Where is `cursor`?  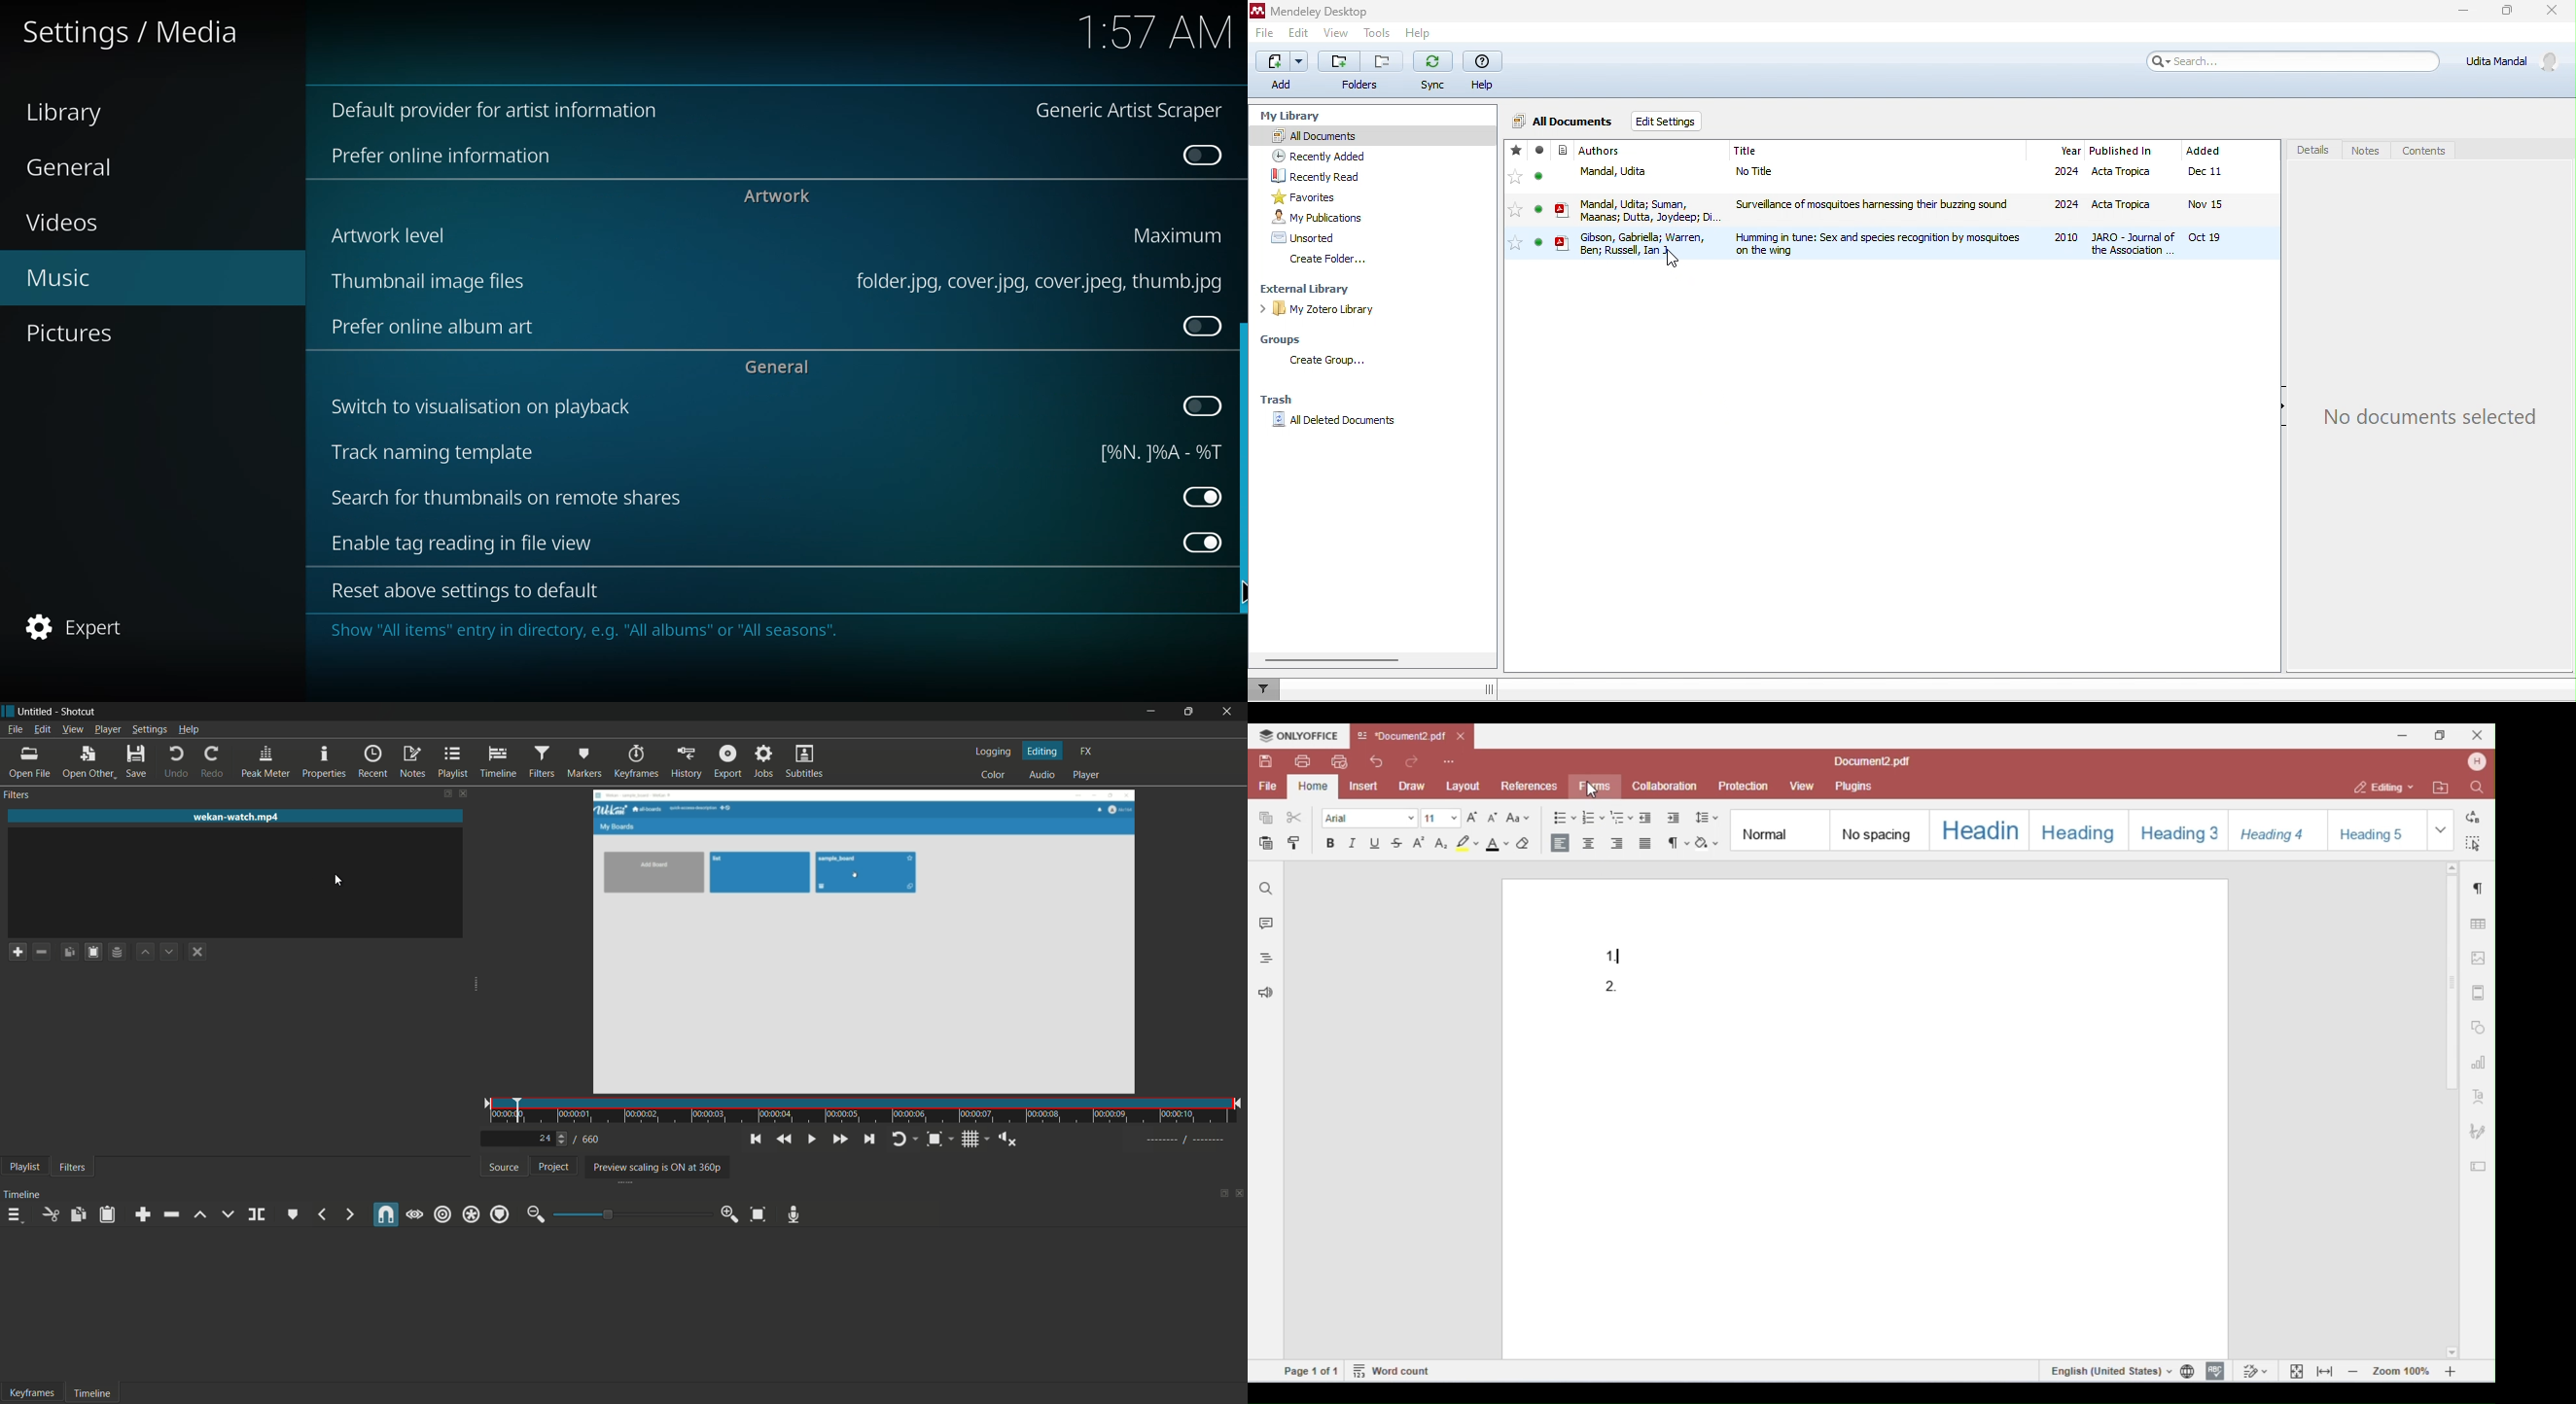 cursor is located at coordinates (1241, 592).